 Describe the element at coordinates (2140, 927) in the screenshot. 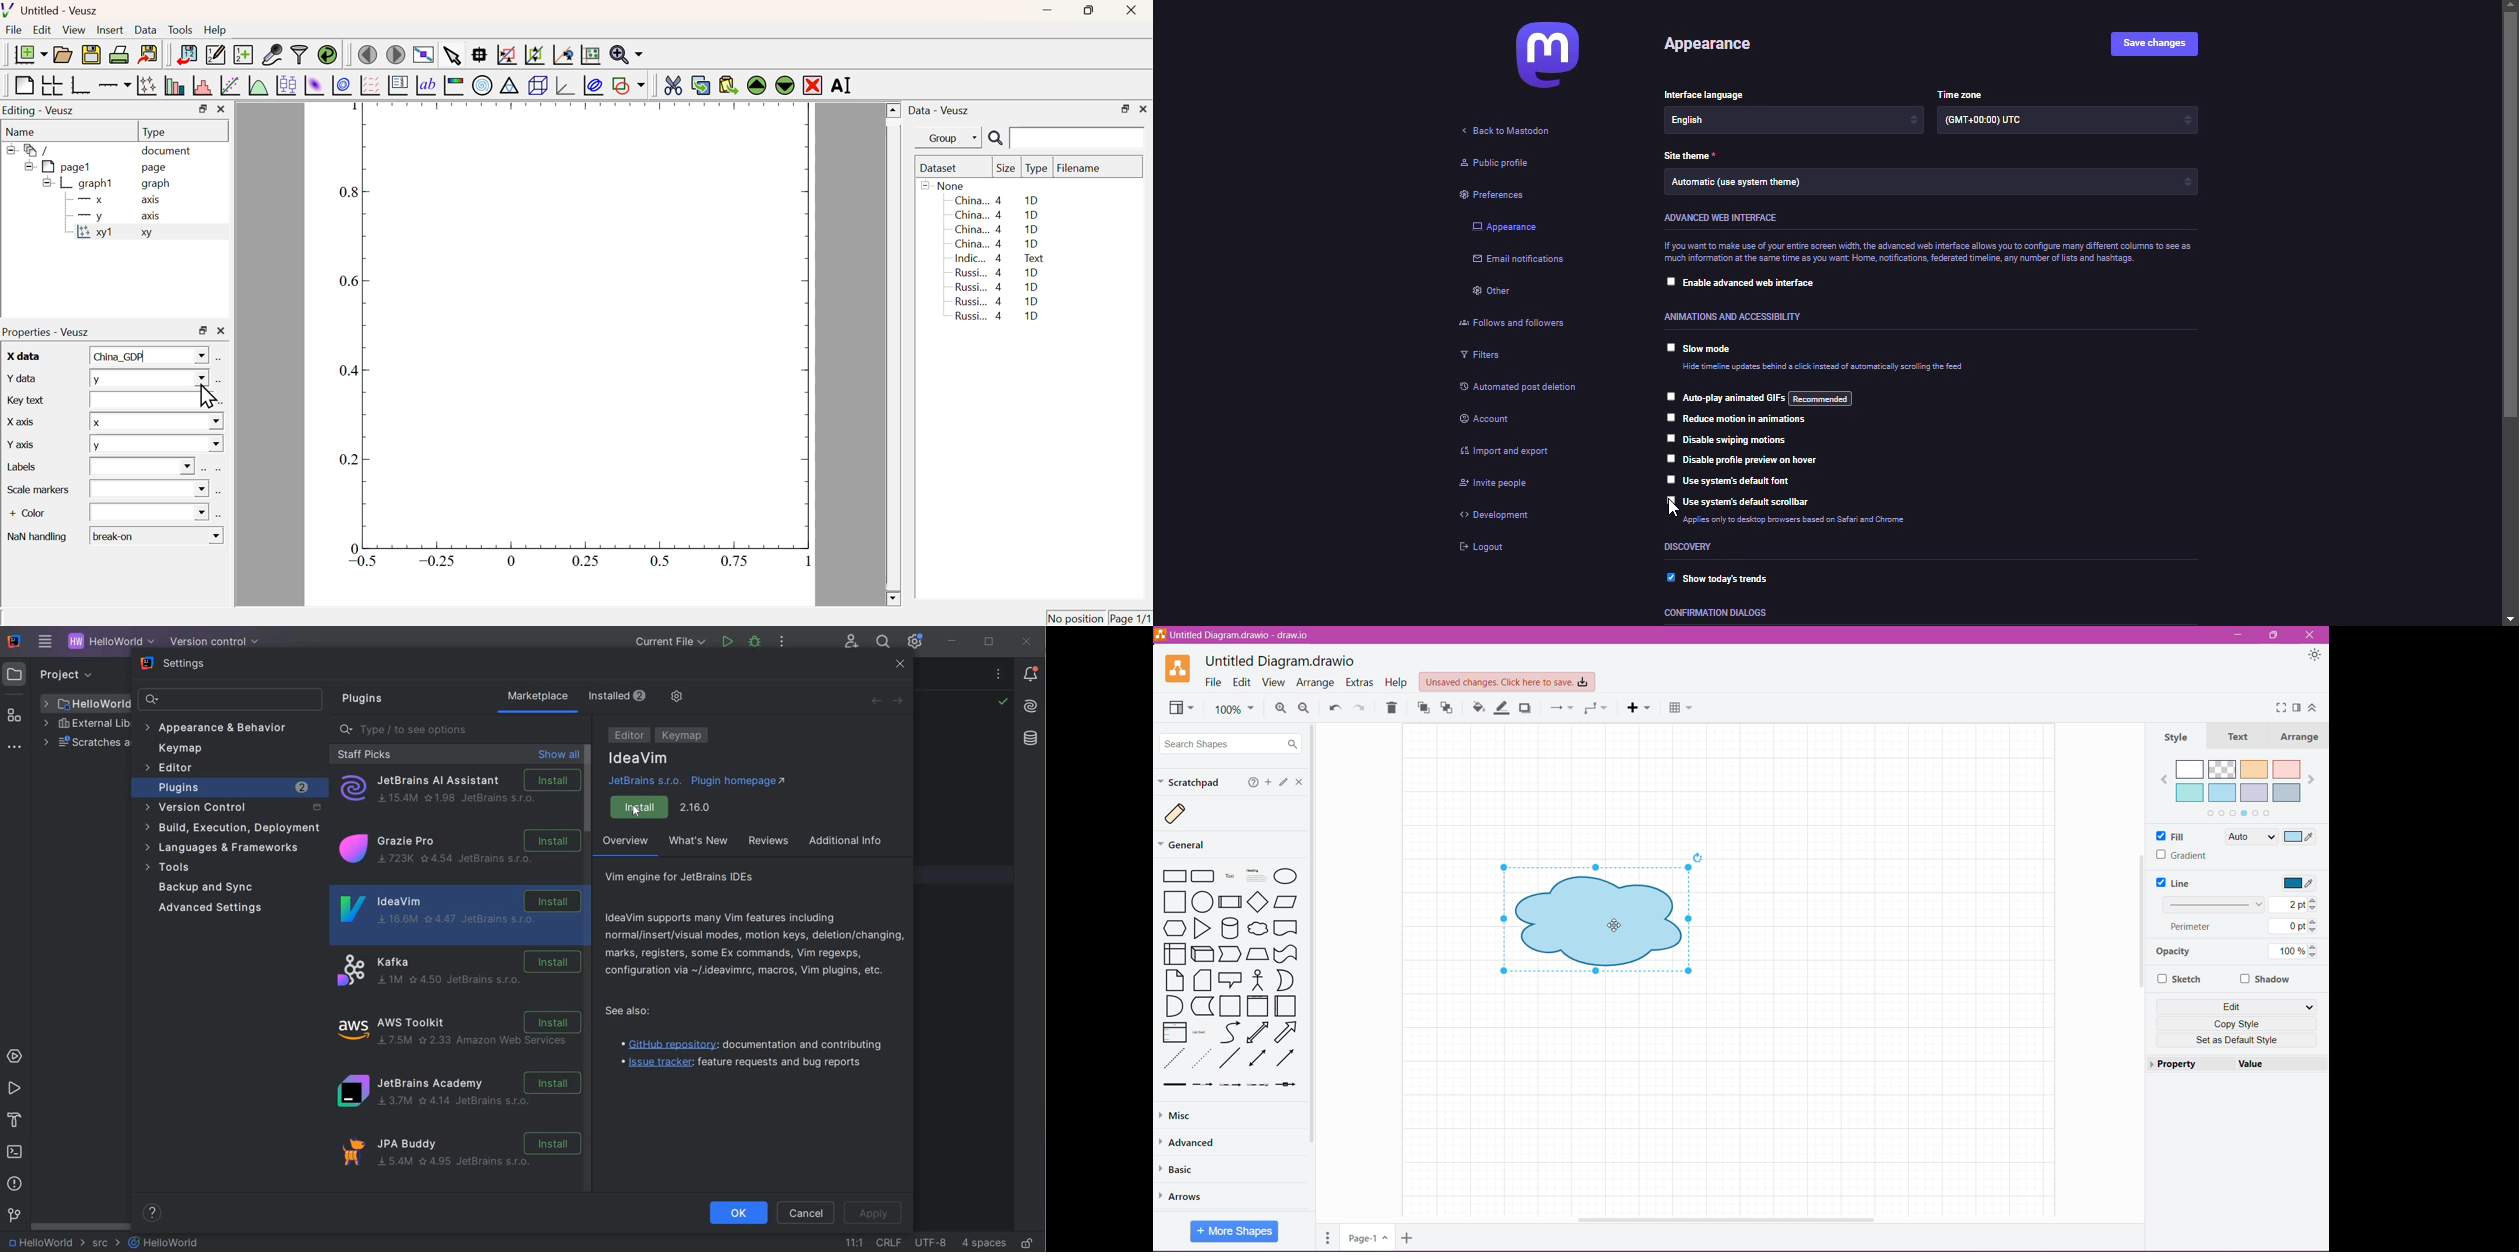

I see `Vertical Scroll Bar` at that location.